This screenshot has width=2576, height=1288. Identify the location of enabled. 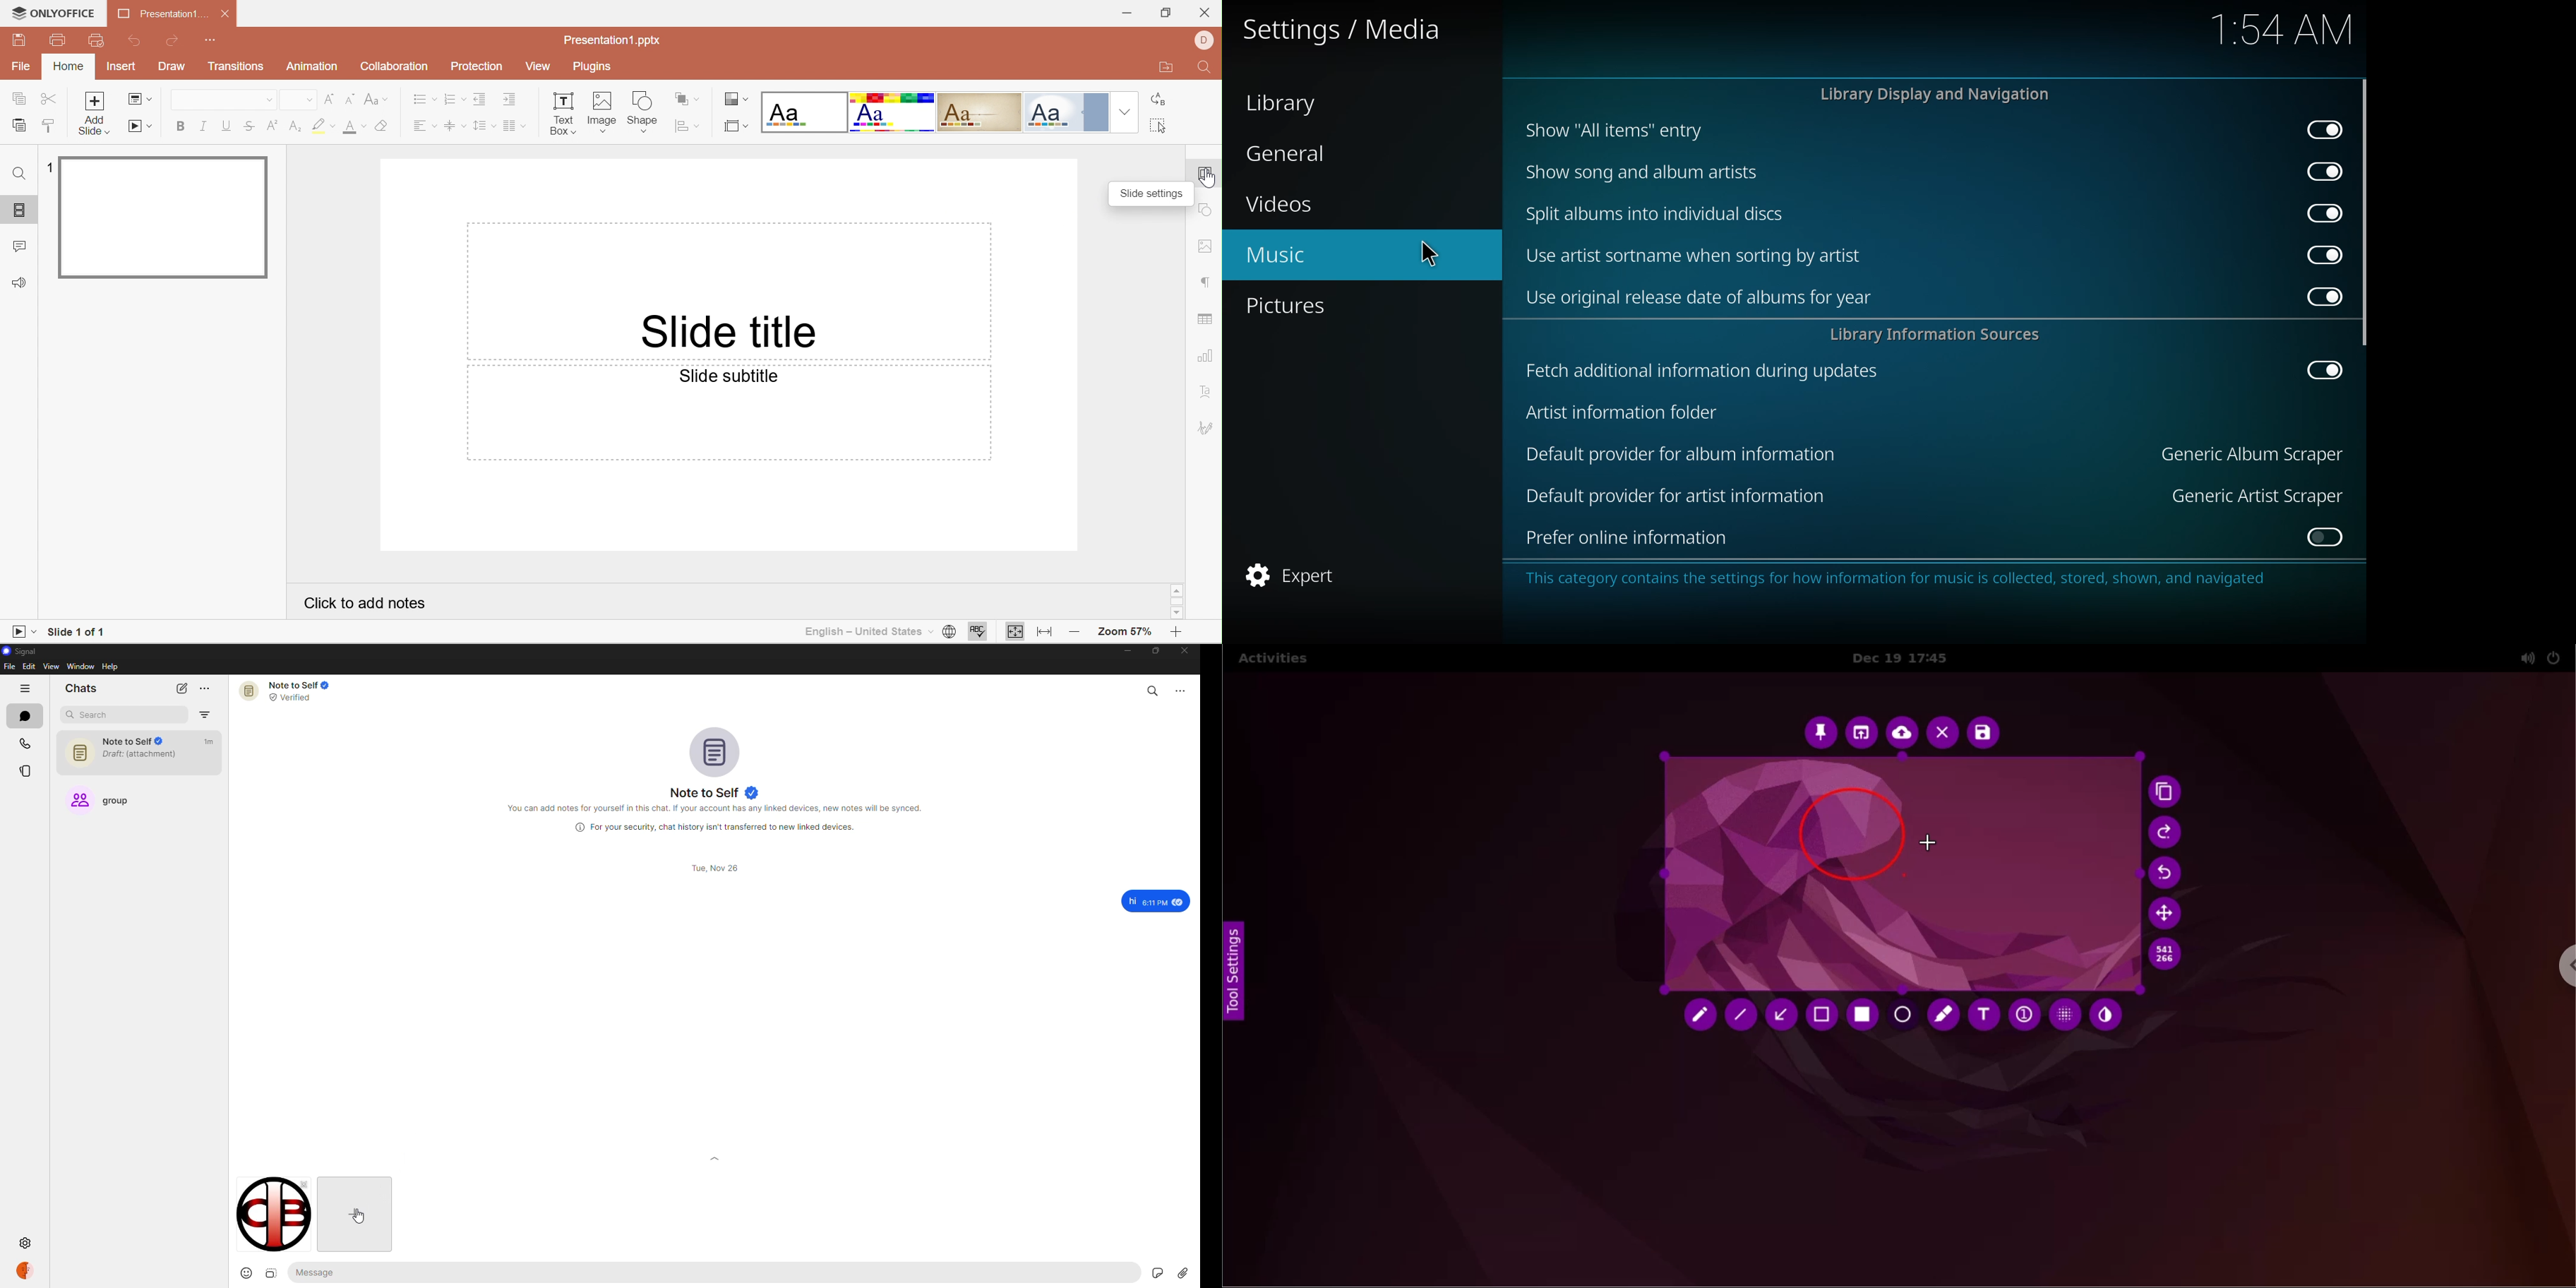
(2322, 254).